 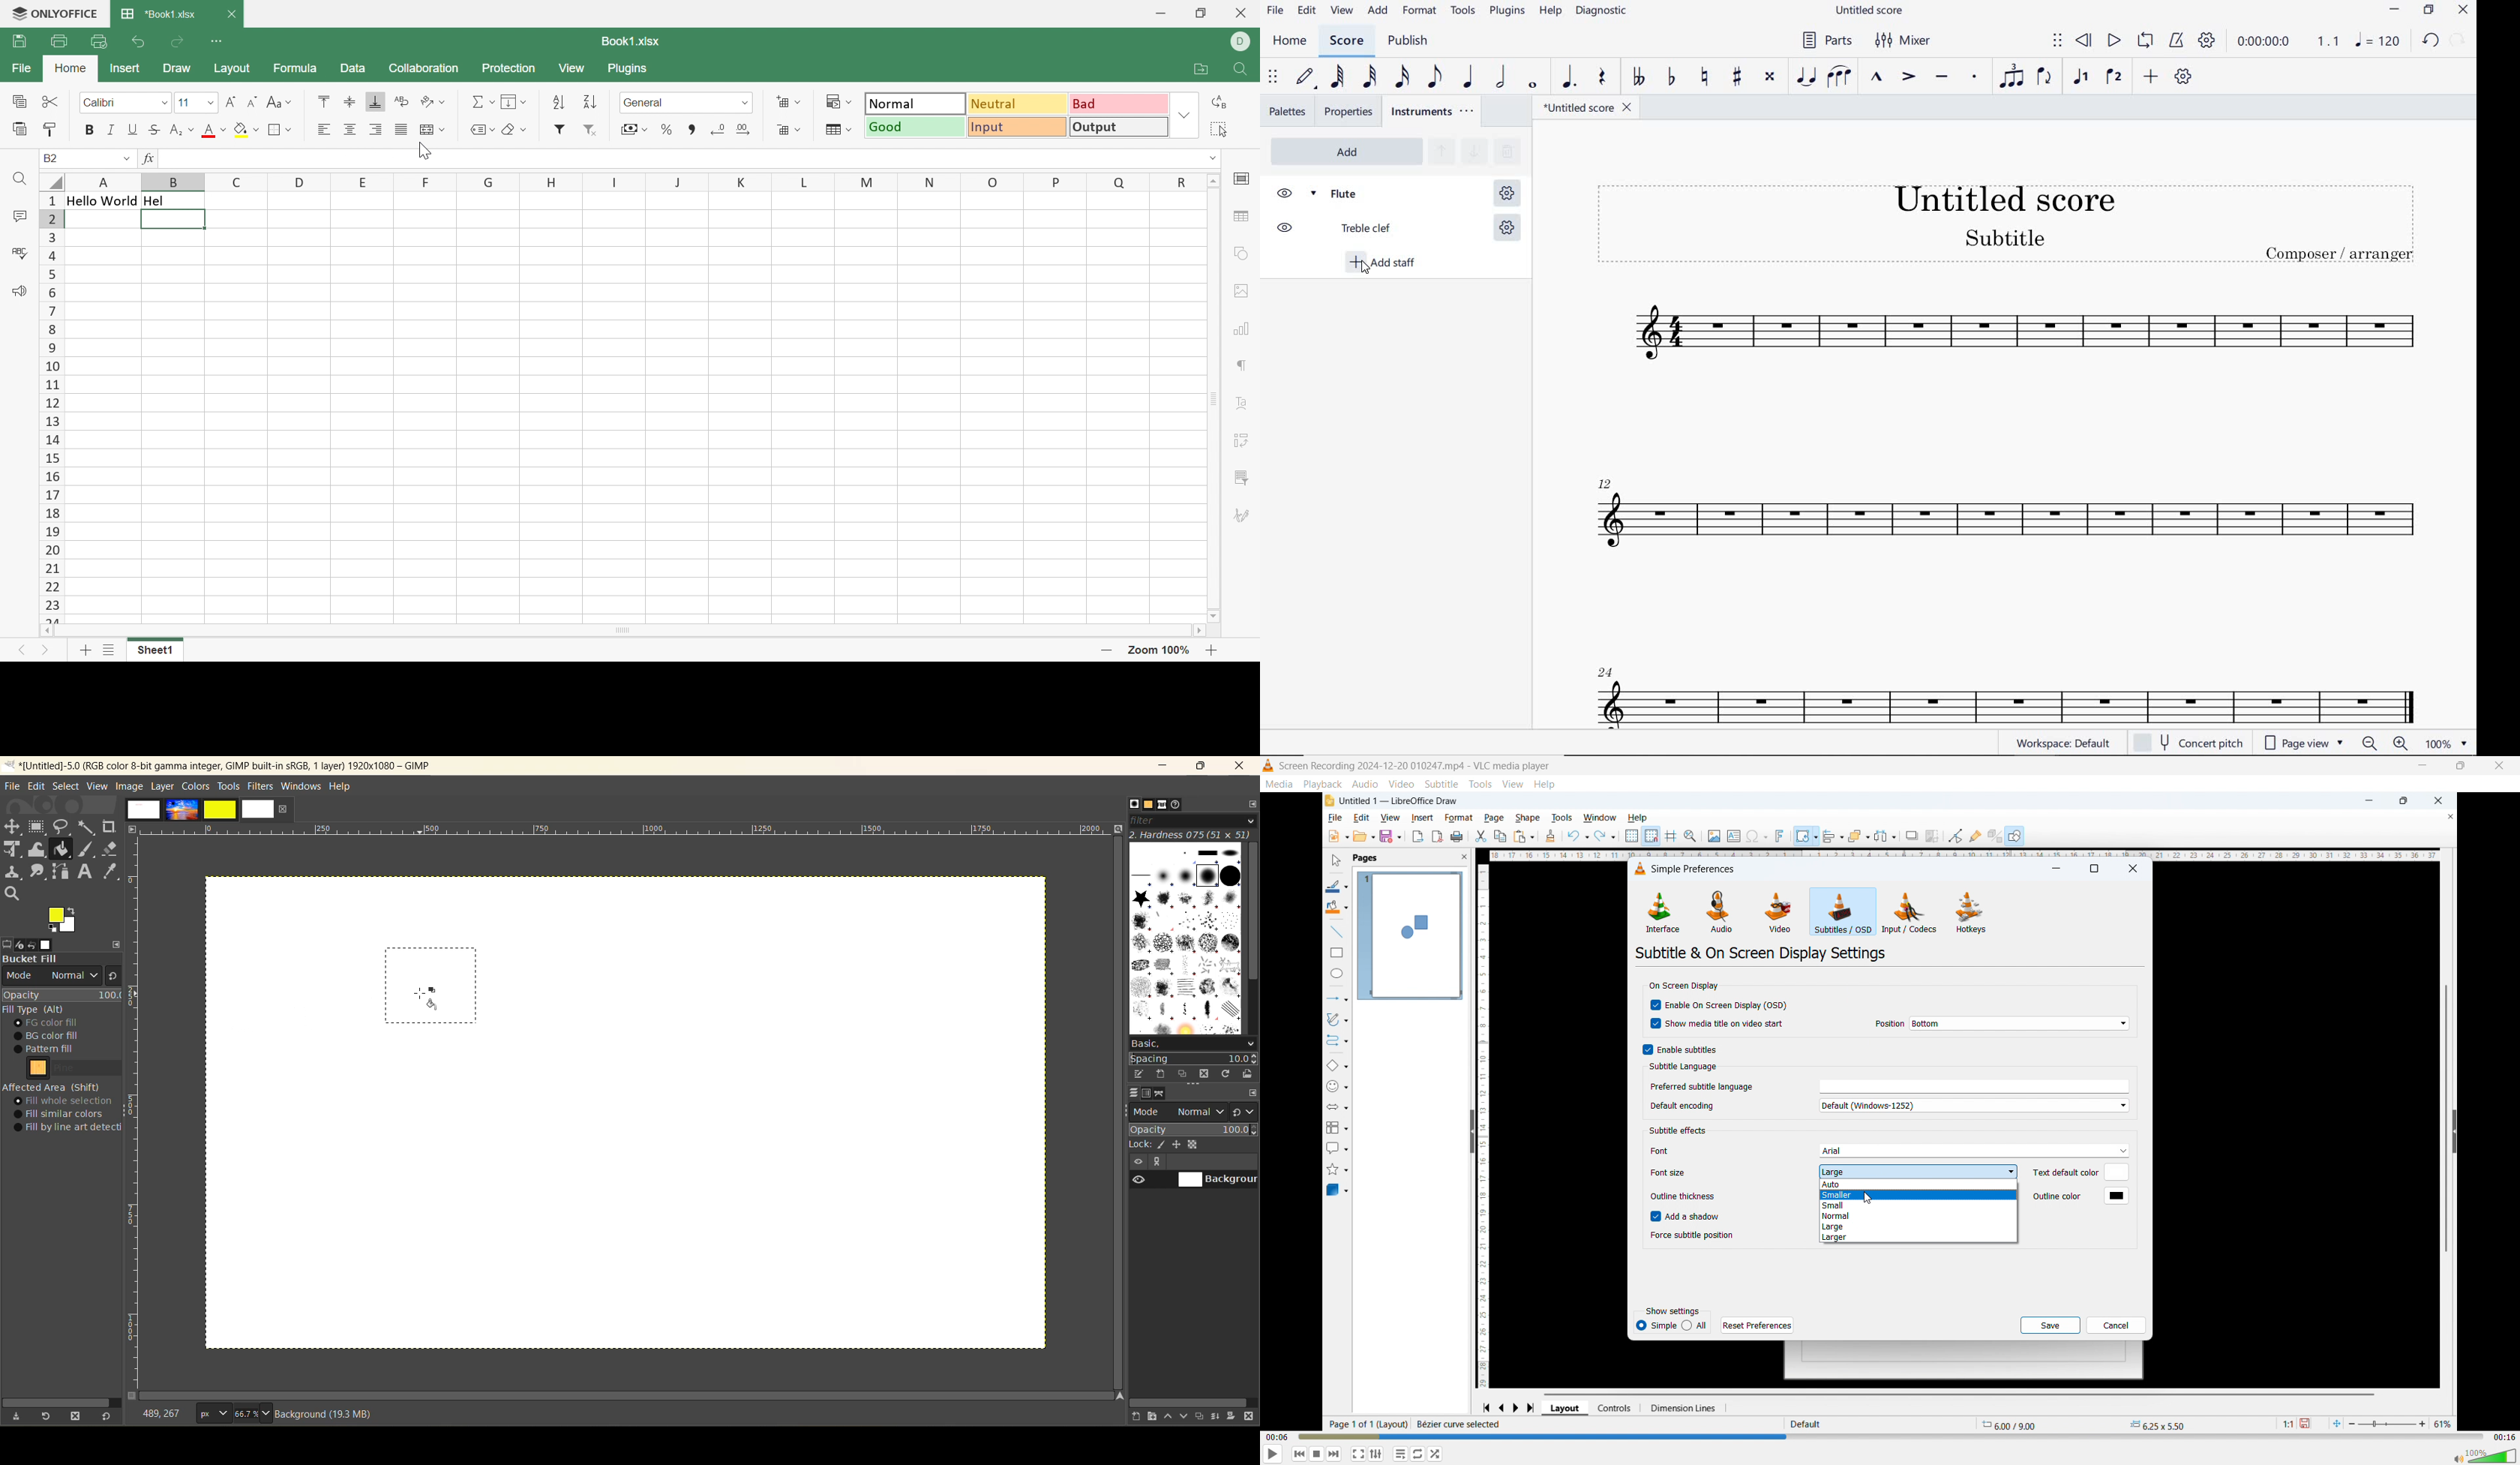 What do you see at coordinates (633, 129) in the screenshot?
I see `Accounting style` at bounding box center [633, 129].